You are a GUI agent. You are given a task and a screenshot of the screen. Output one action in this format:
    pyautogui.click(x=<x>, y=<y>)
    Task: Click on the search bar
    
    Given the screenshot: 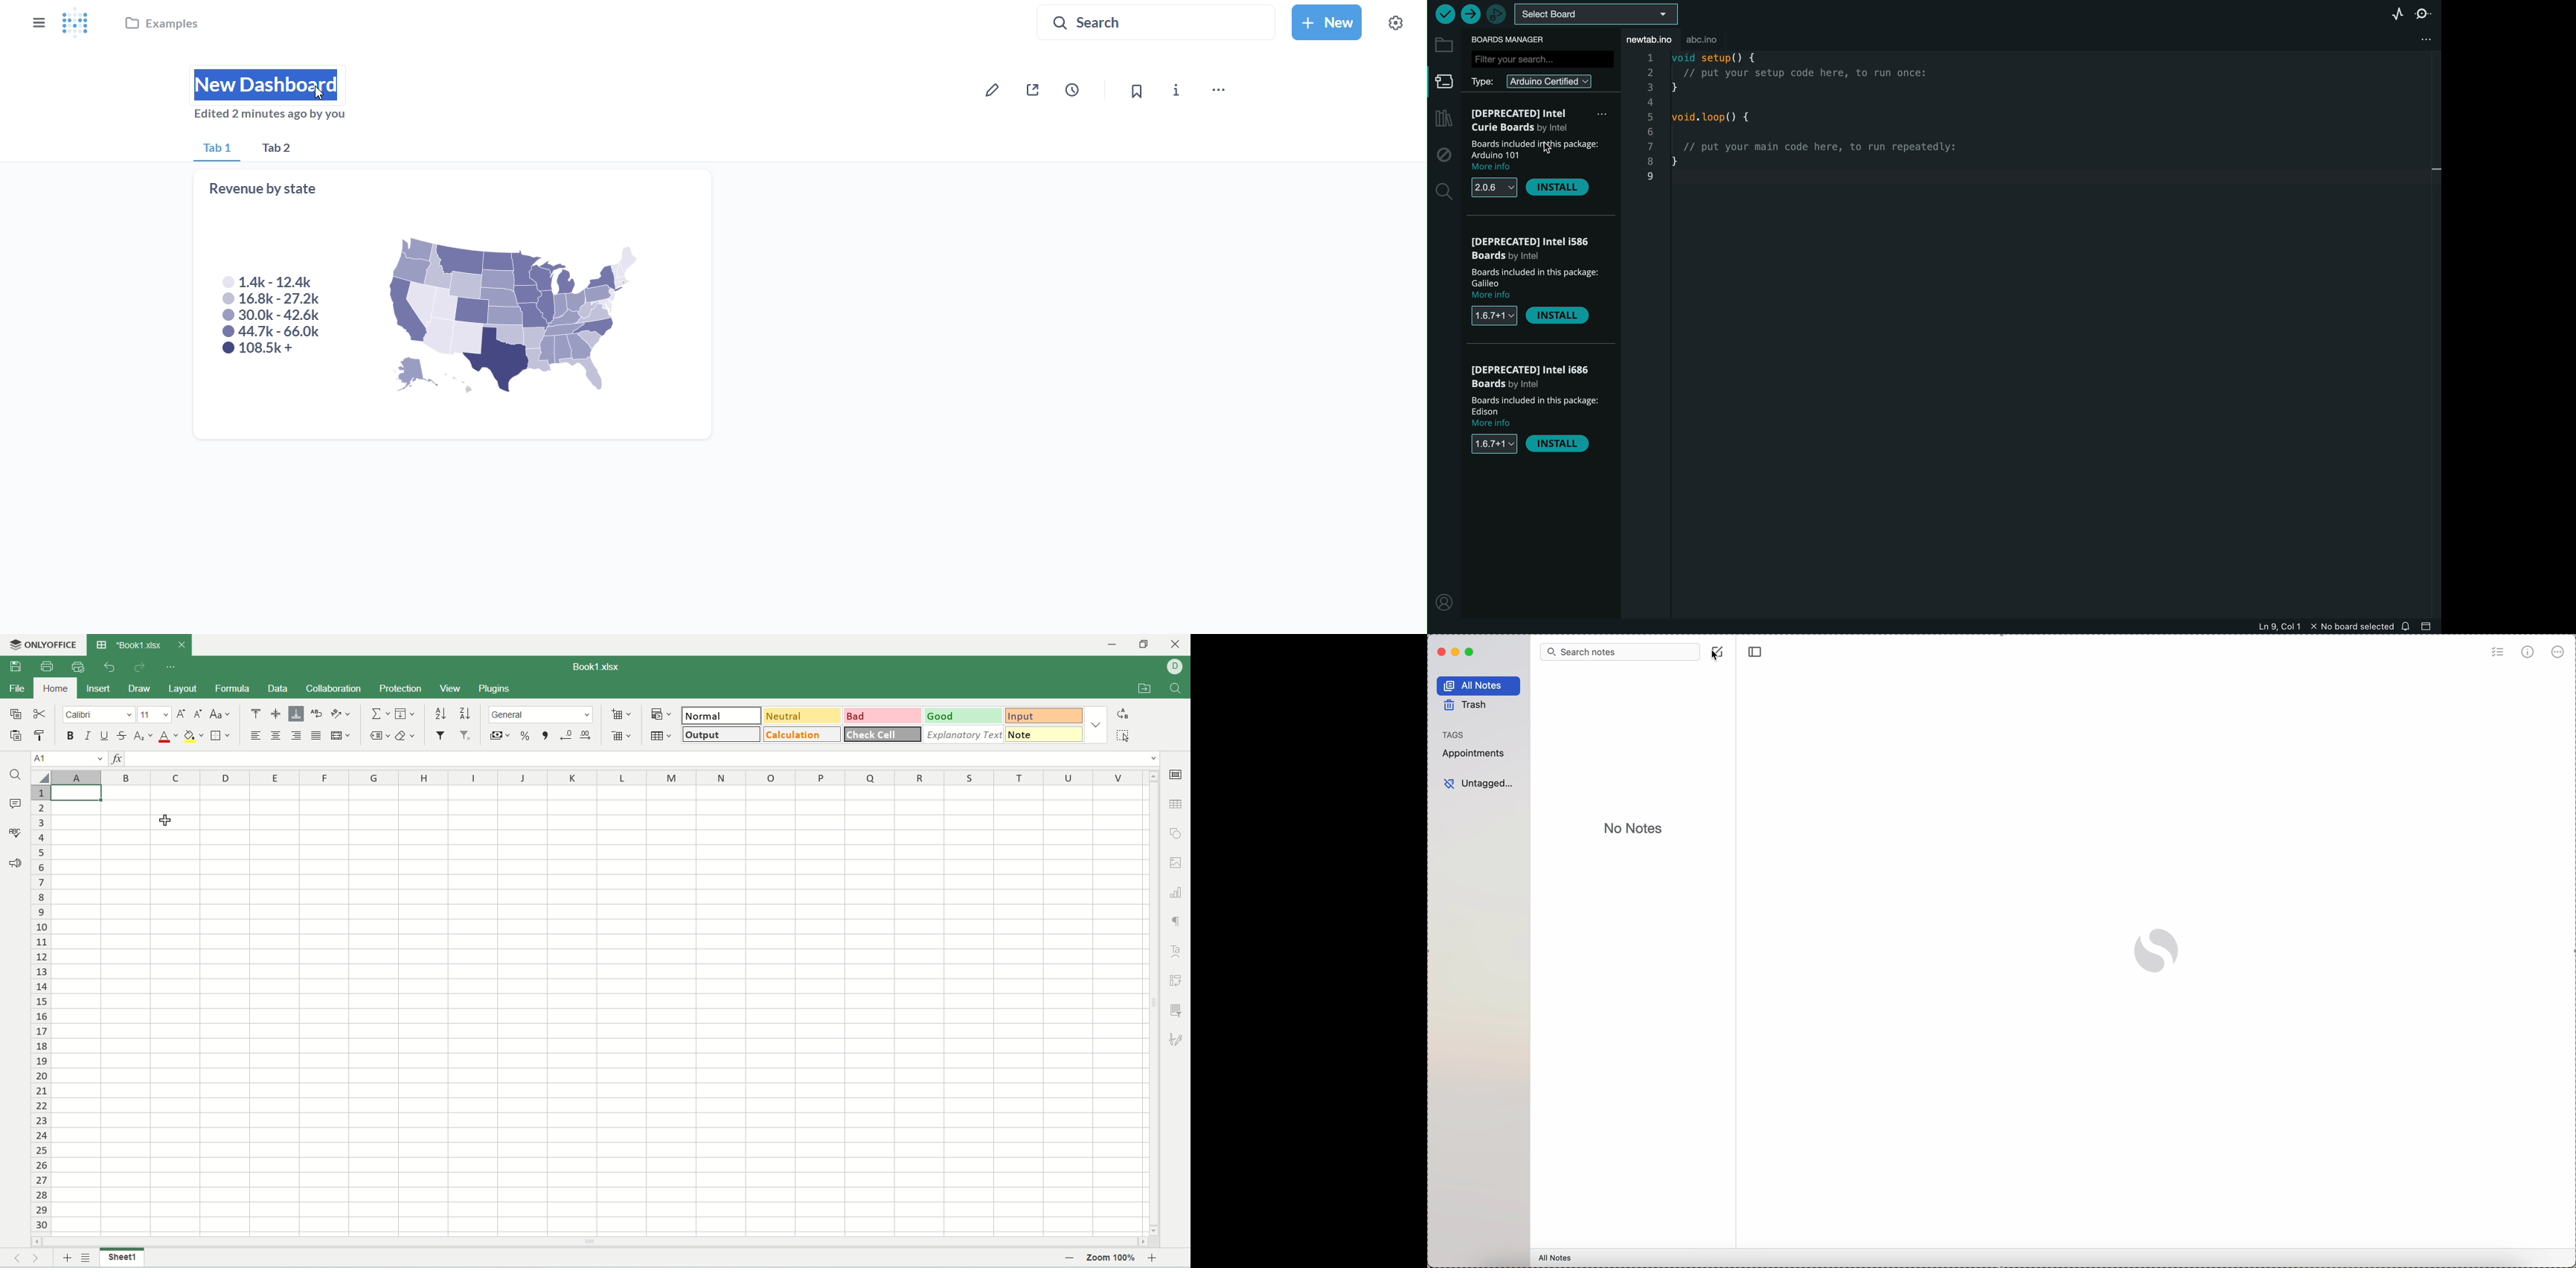 What is the action you would take?
    pyautogui.click(x=1620, y=651)
    